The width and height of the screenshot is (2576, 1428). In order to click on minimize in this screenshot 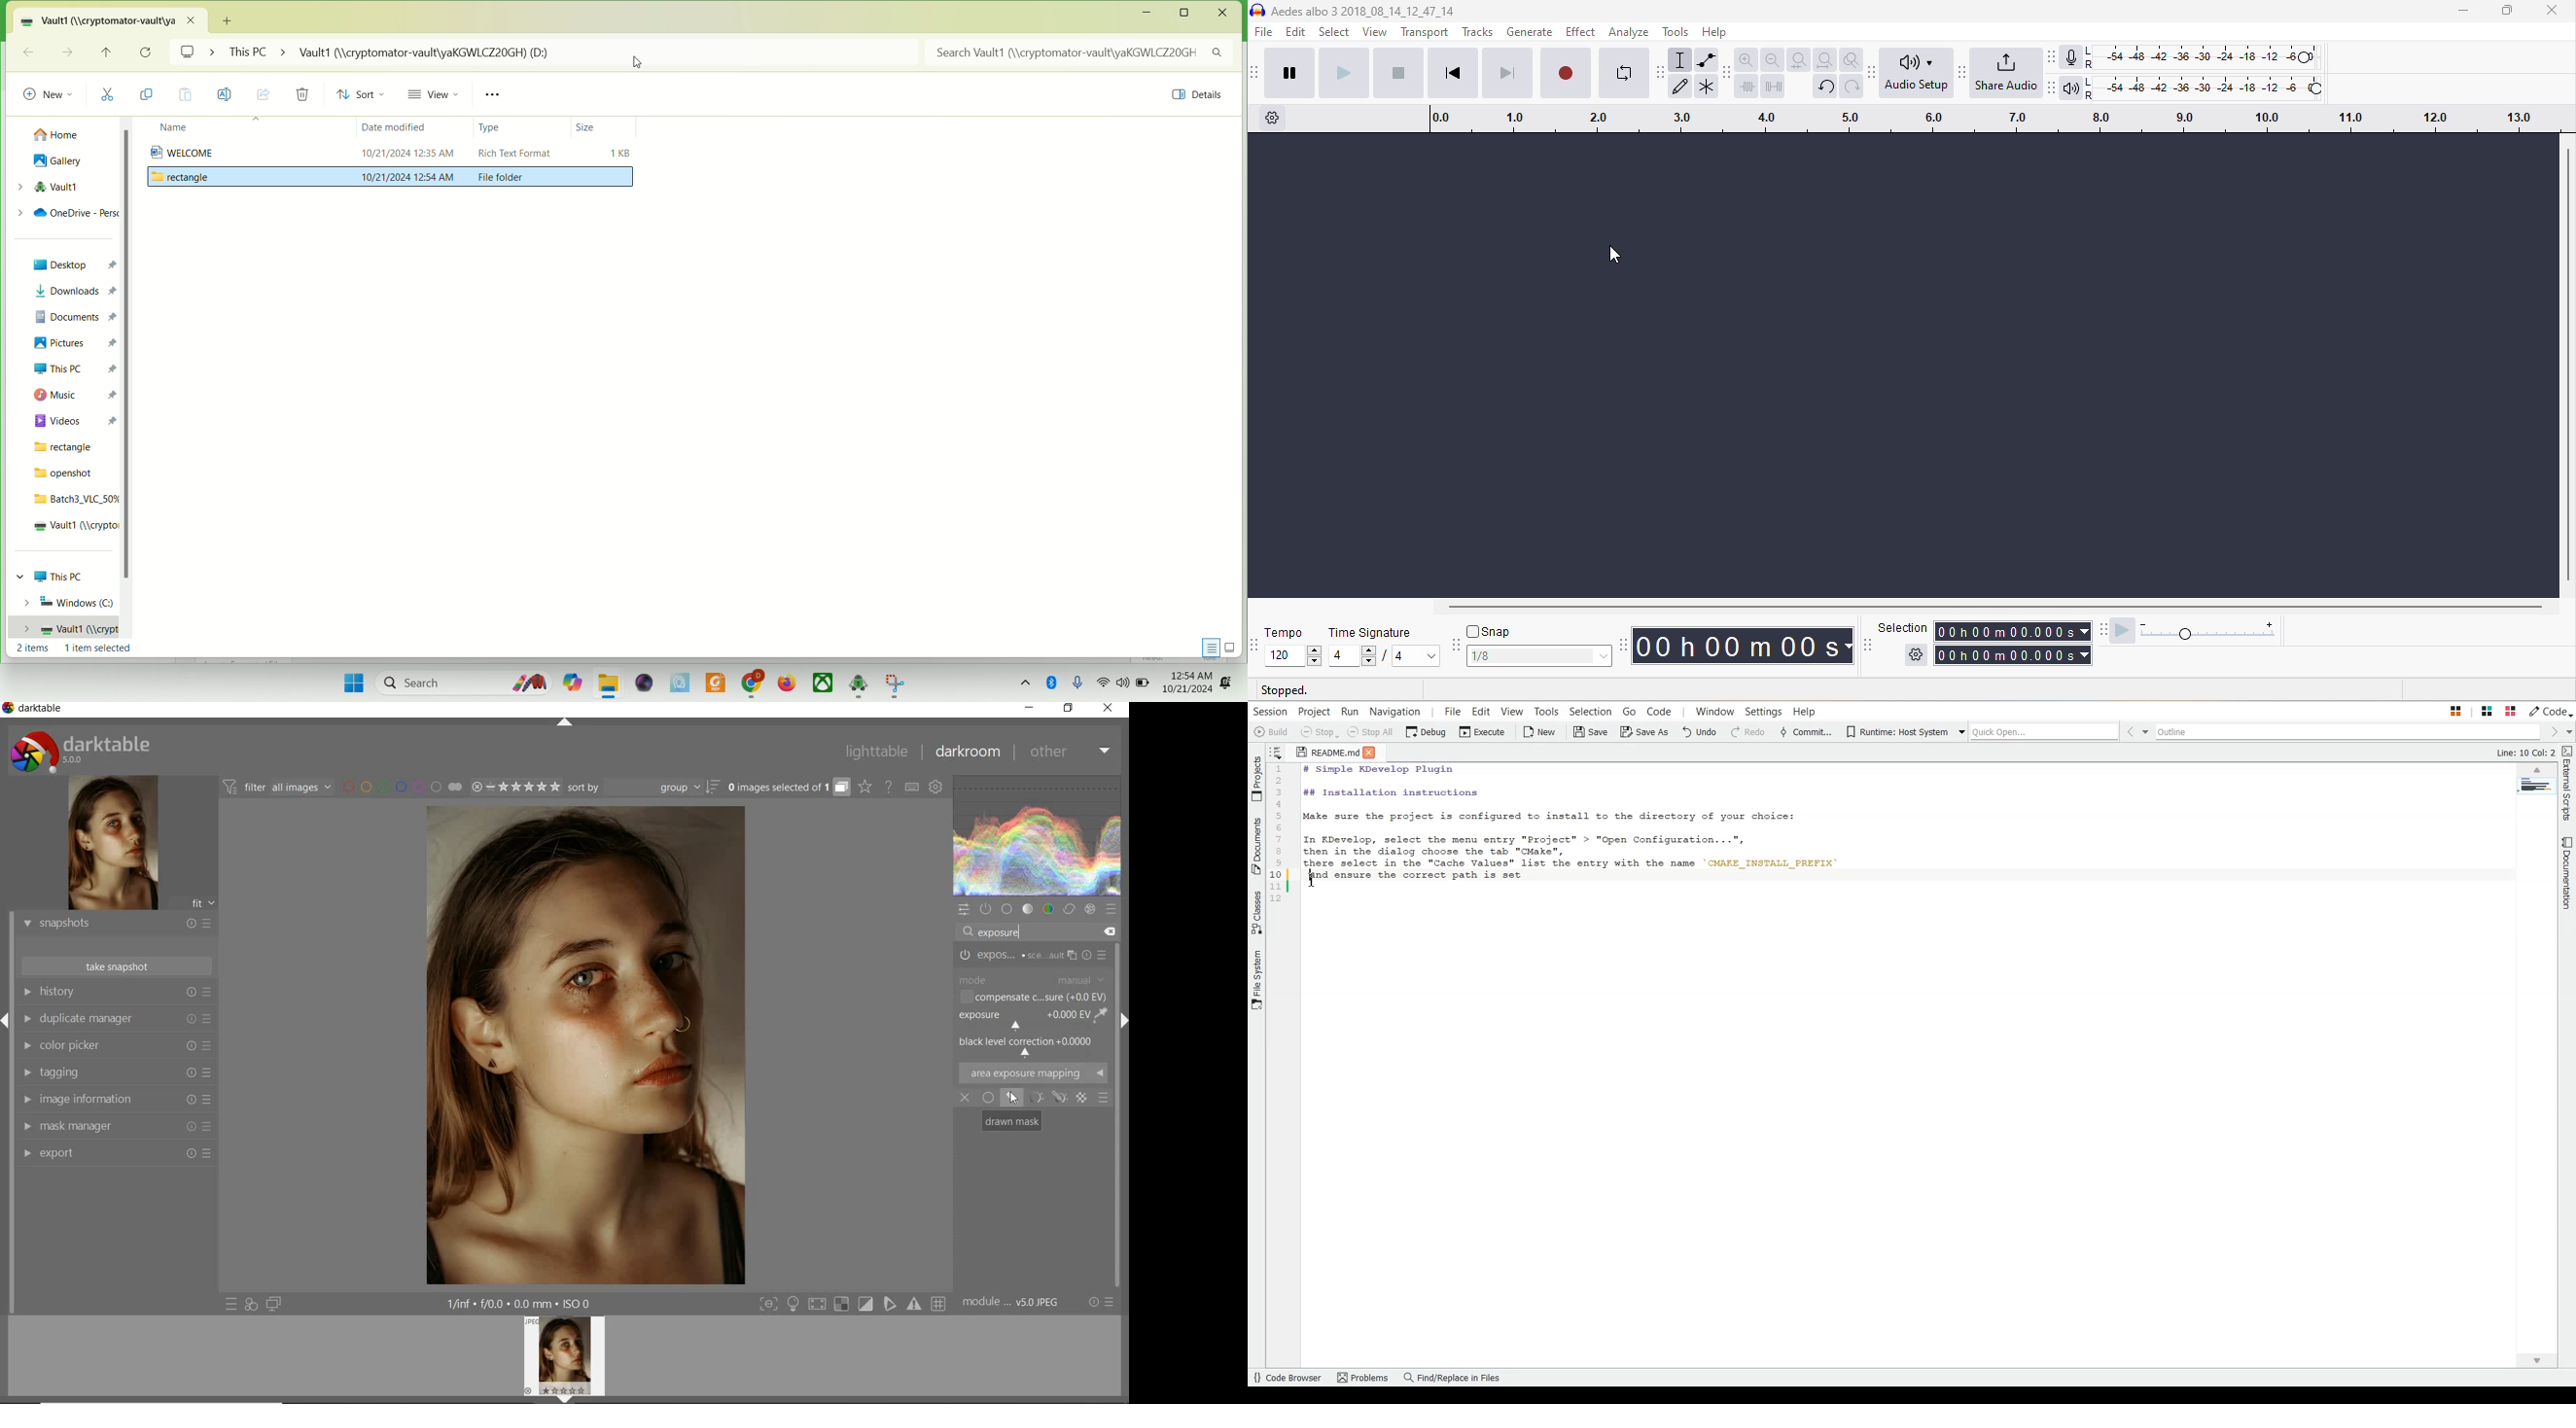, I will do `click(1030, 708)`.